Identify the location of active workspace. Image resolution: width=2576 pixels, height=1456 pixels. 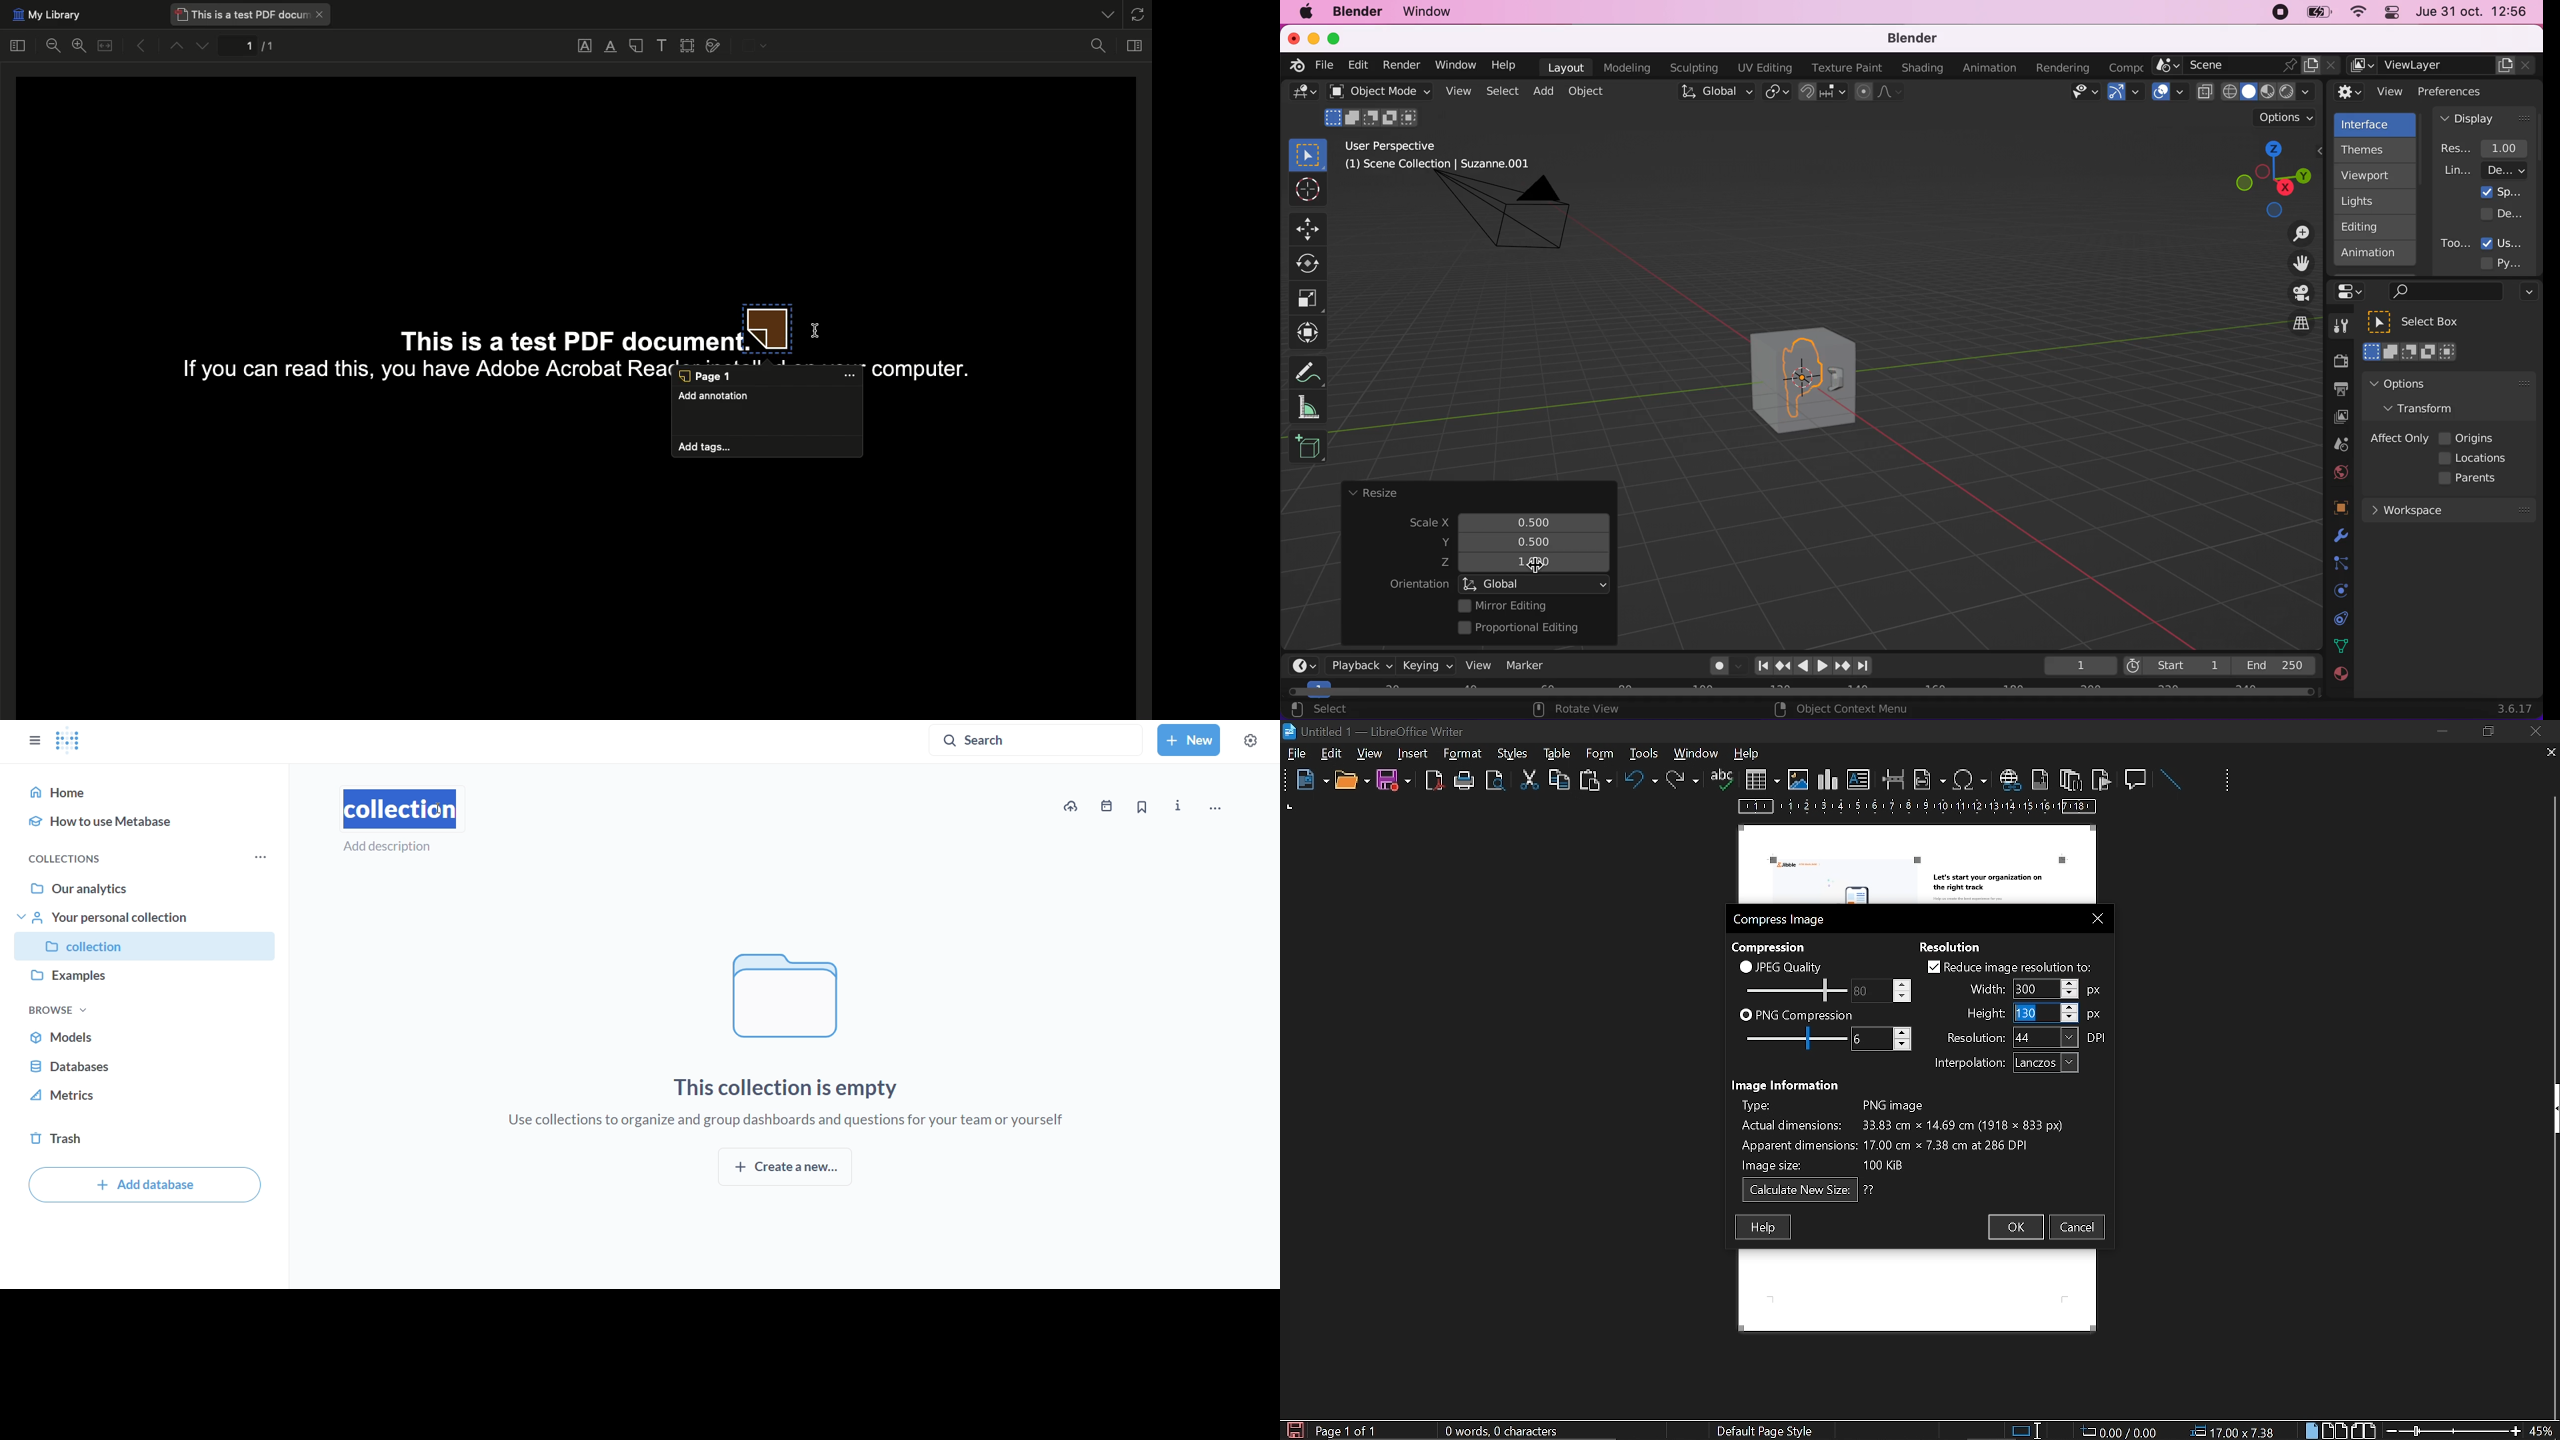
(2122, 66).